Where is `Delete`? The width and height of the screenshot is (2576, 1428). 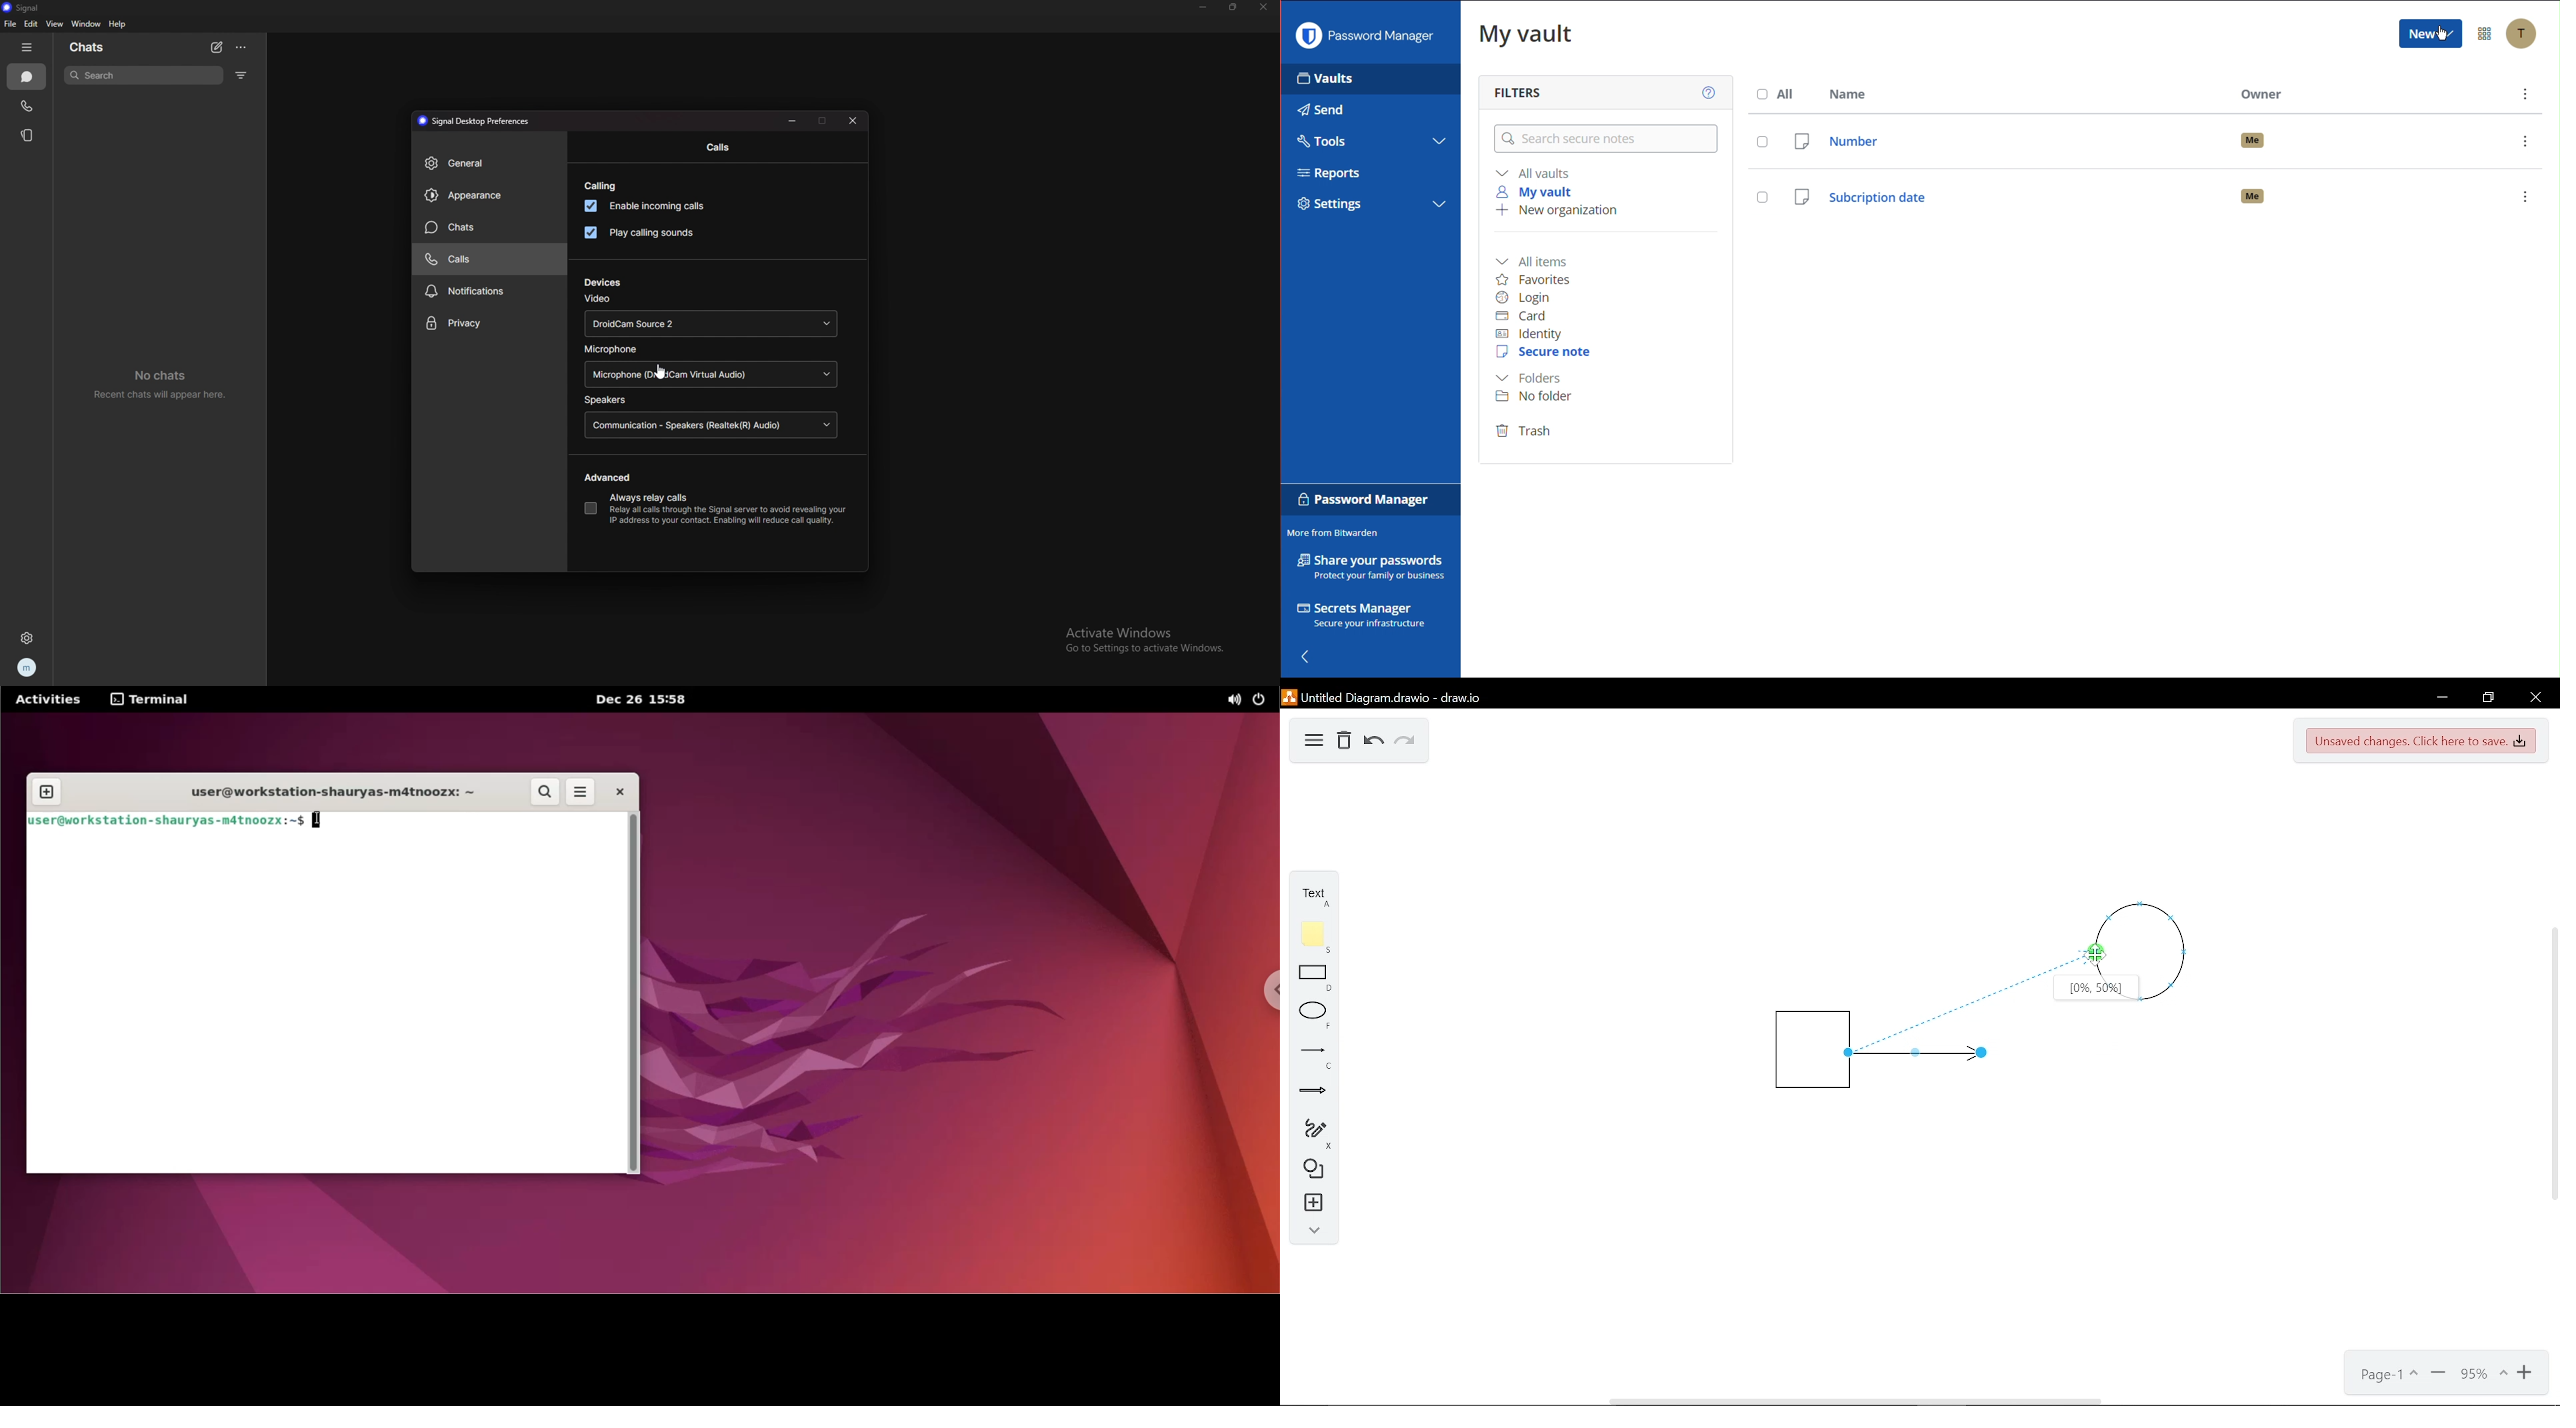
Delete is located at coordinates (1344, 741).